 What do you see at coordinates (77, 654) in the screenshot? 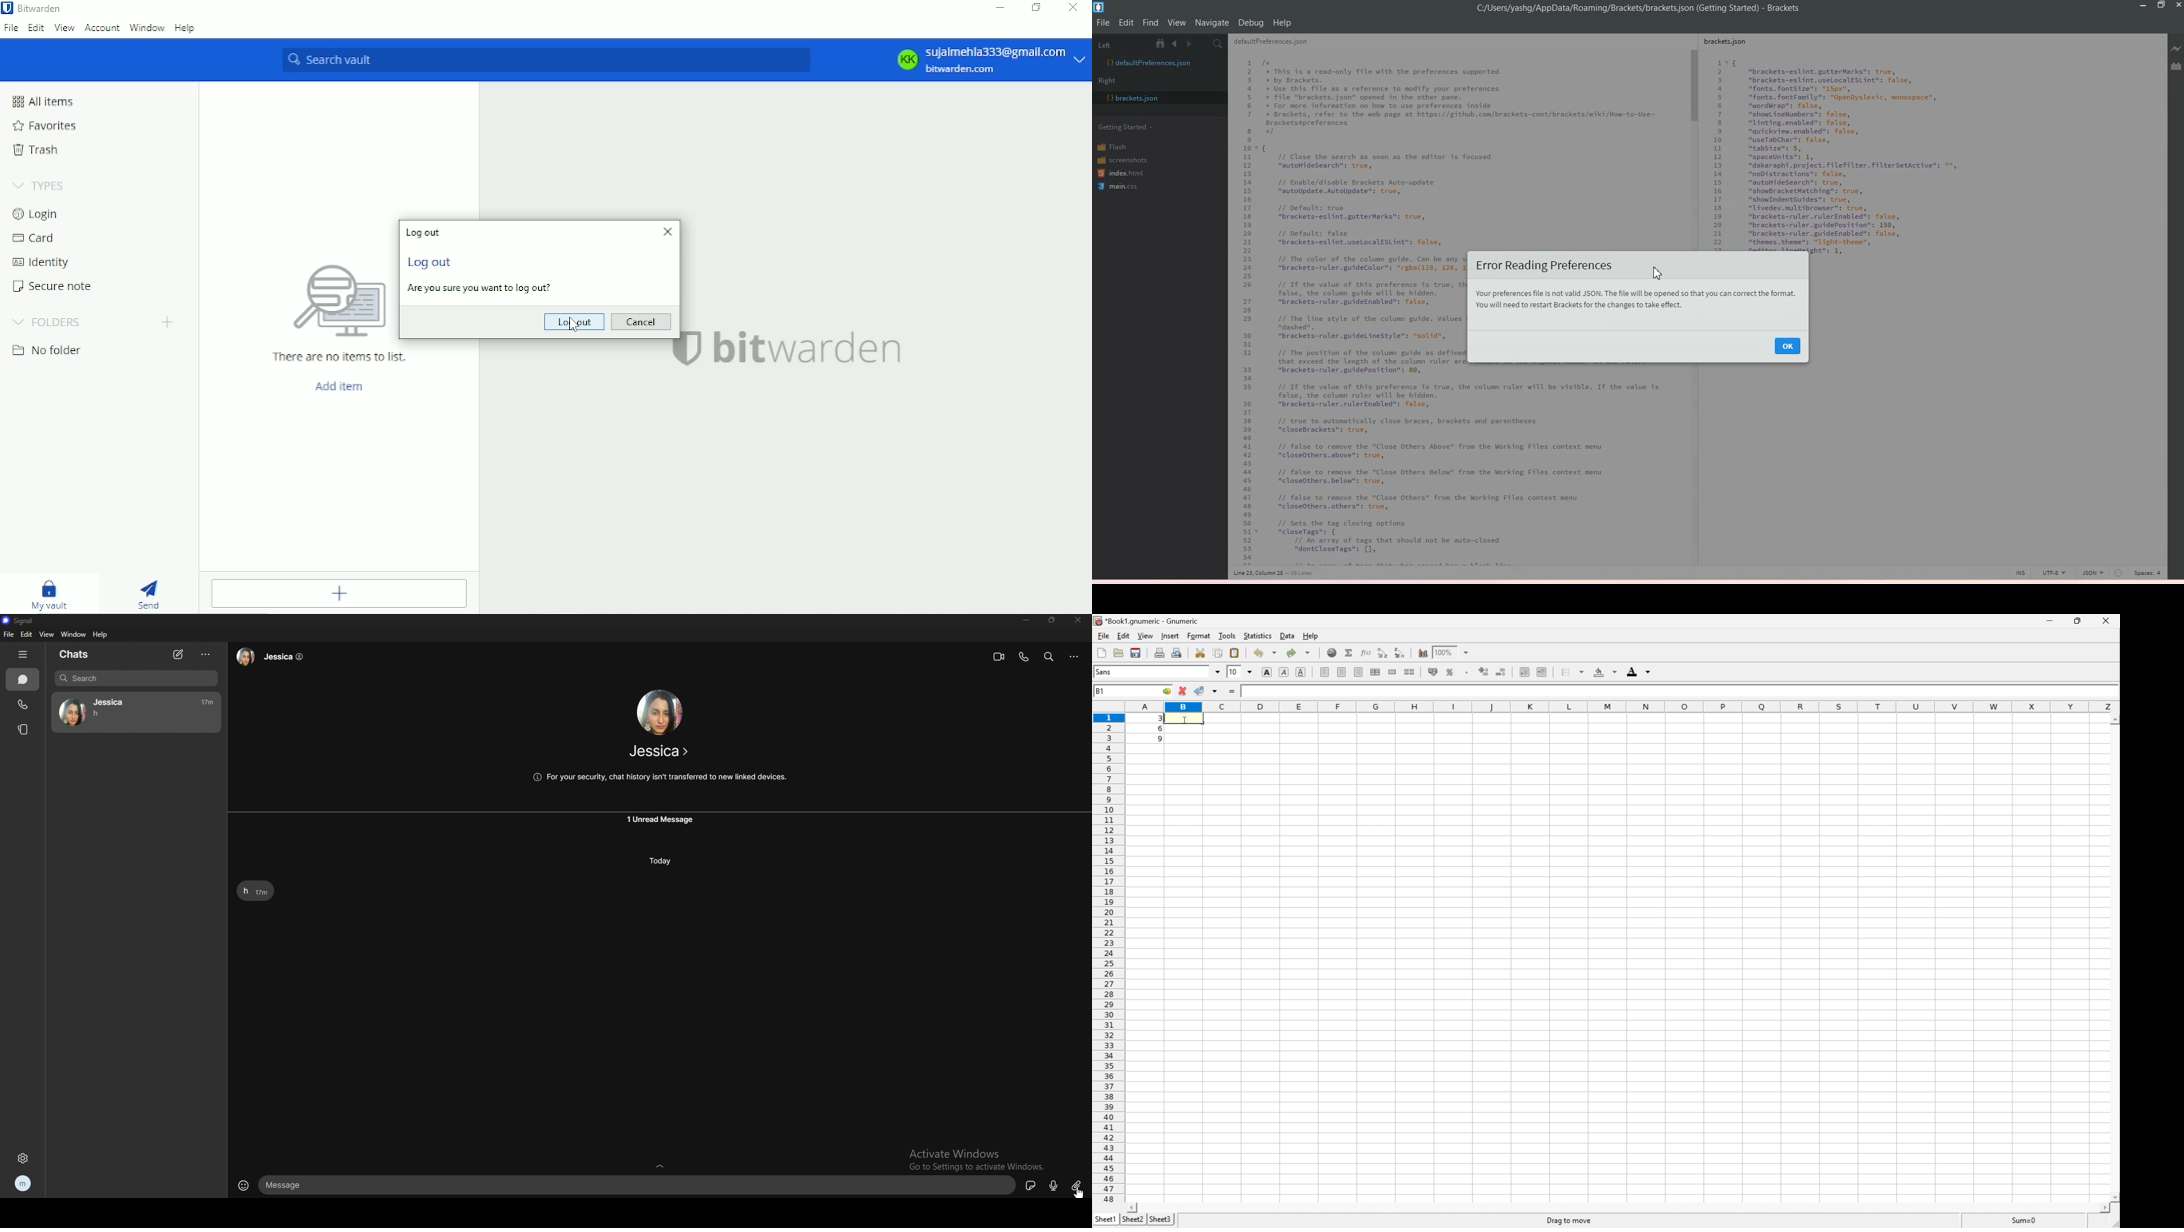
I see `chats` at bounding box center [77, 654].